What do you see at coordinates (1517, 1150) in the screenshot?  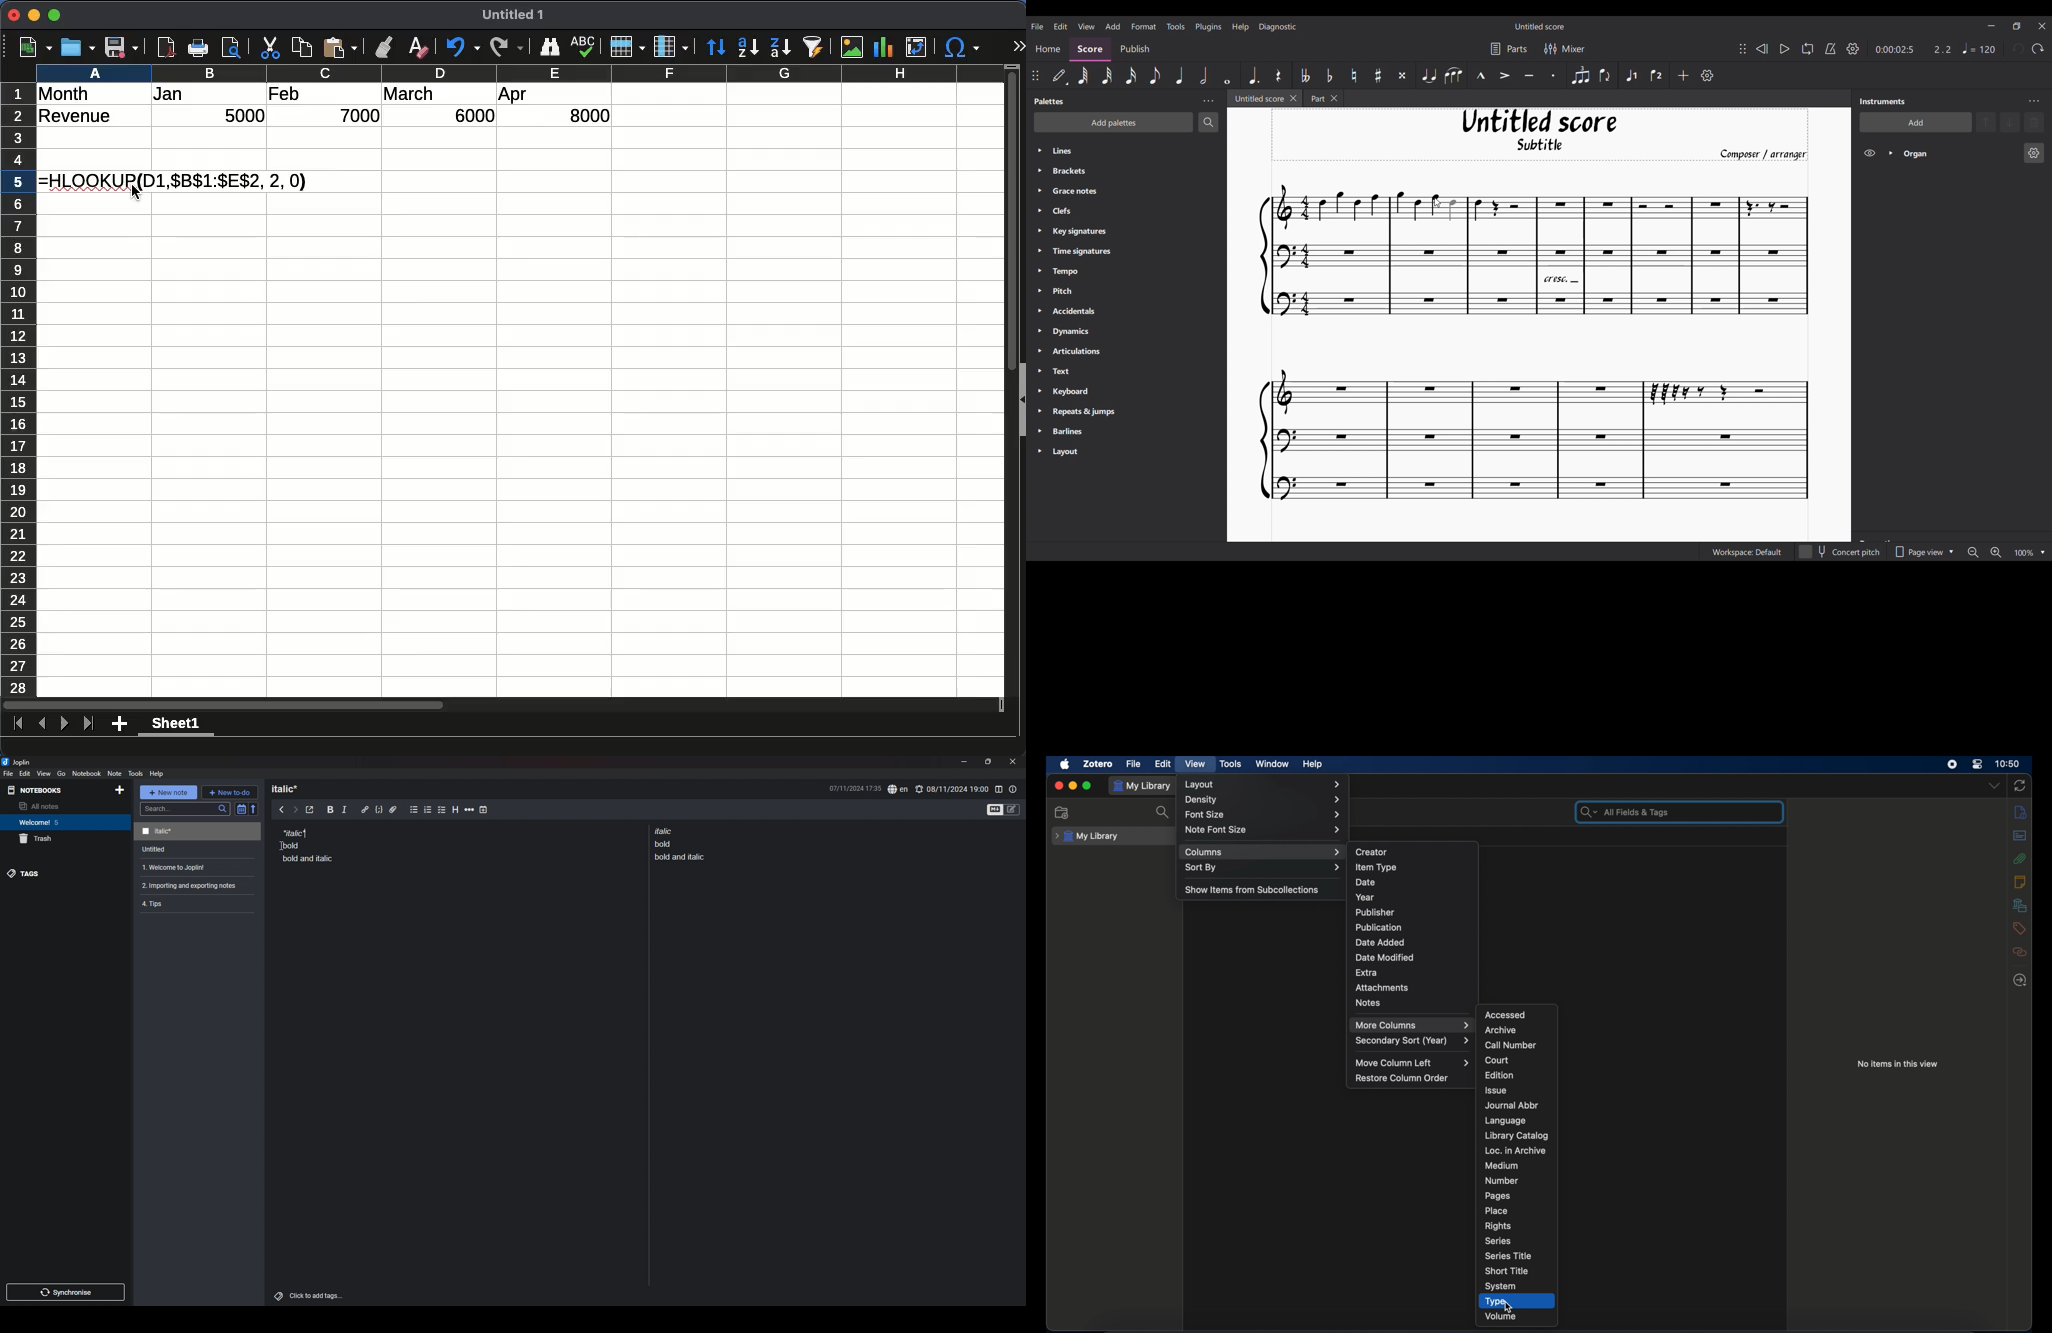 I see `loc. in archive` at bounding box center [1517, 1150].